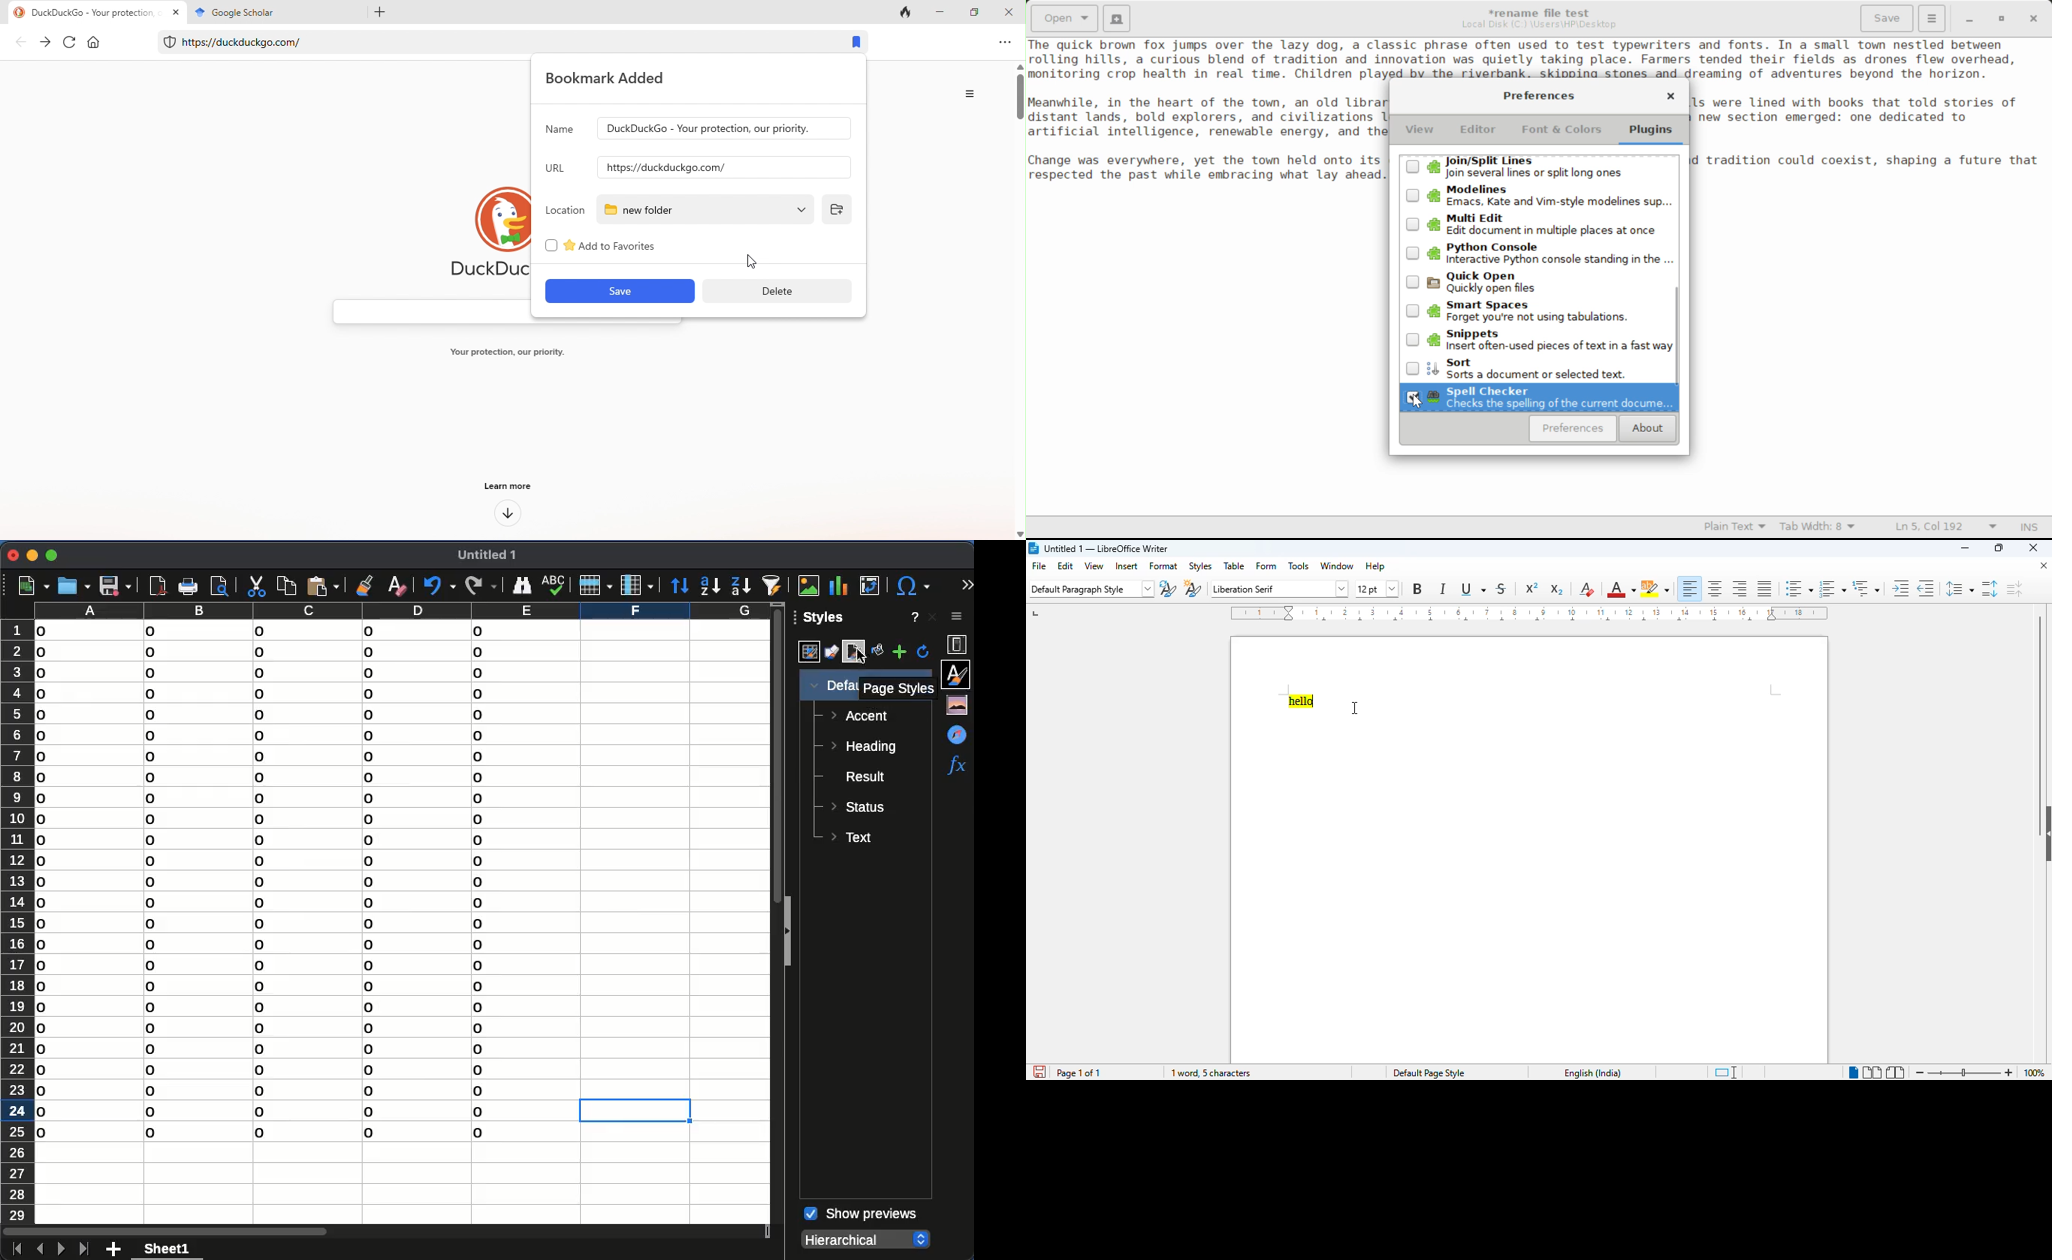  I want to click on cursor, so click(861, 655).